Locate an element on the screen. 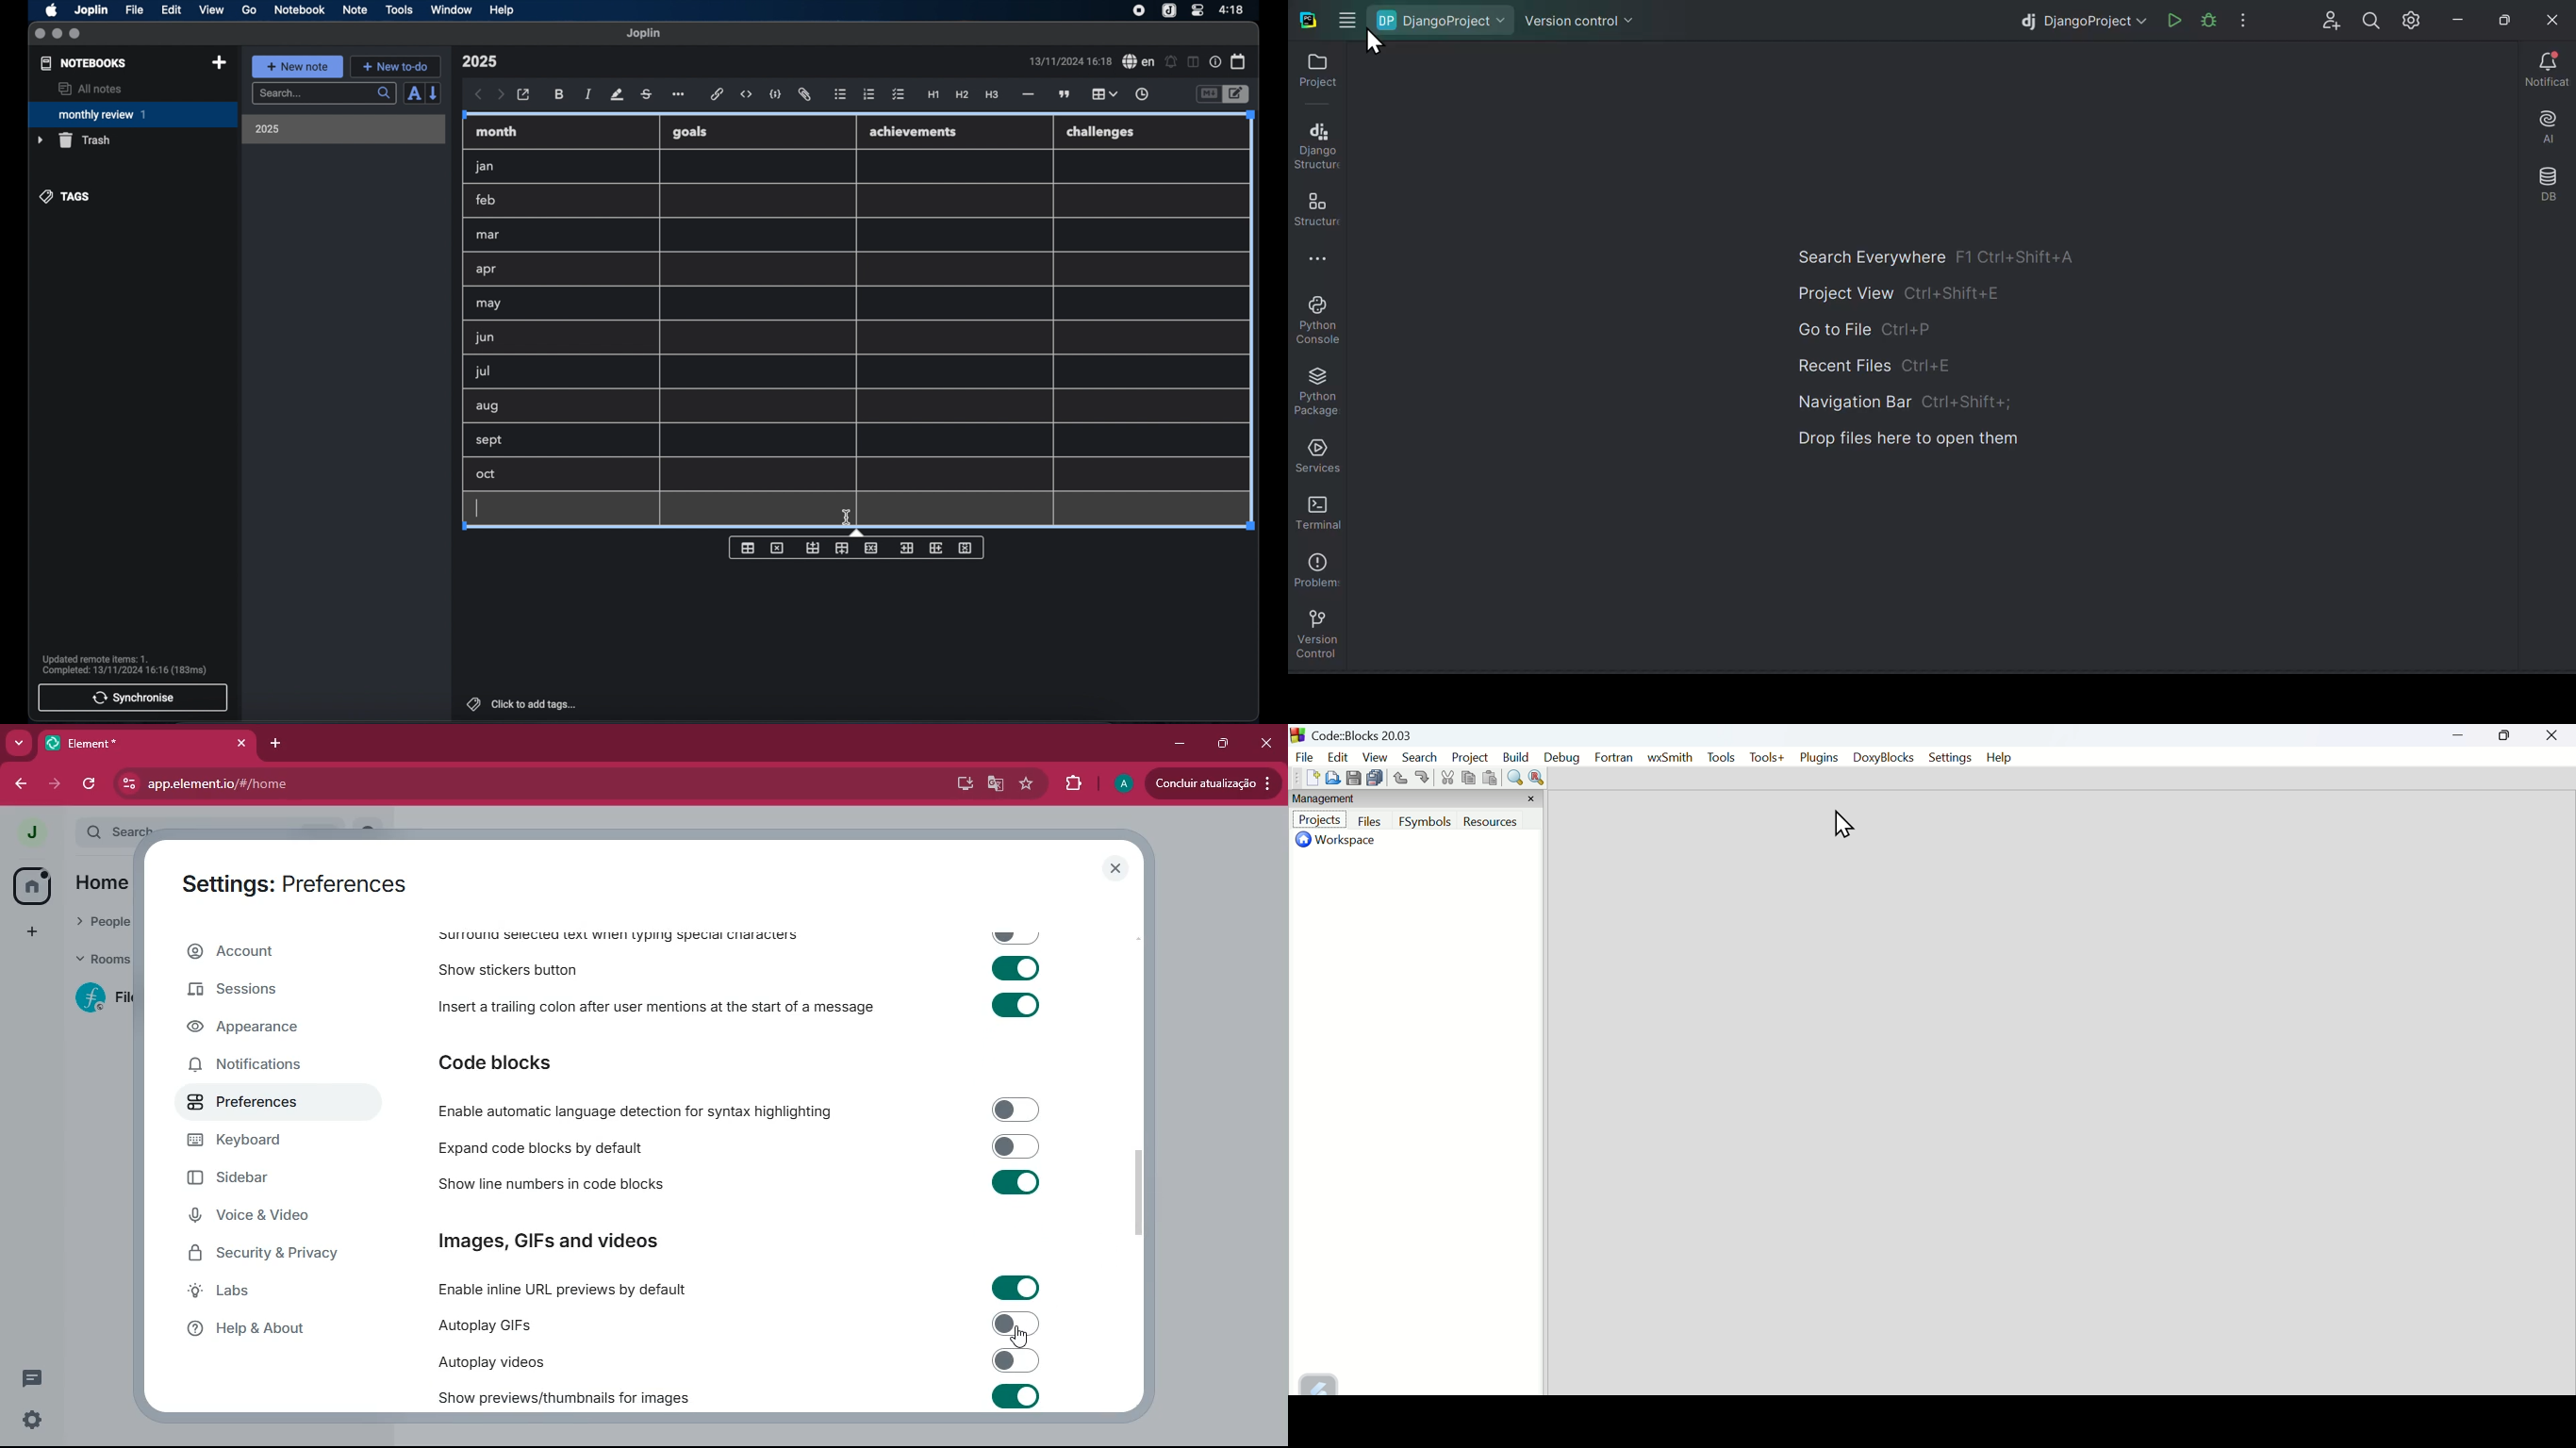 This screenshot has height=1456, width=2576. Images, GIFs and videos is located at coordinates (557, 1242).